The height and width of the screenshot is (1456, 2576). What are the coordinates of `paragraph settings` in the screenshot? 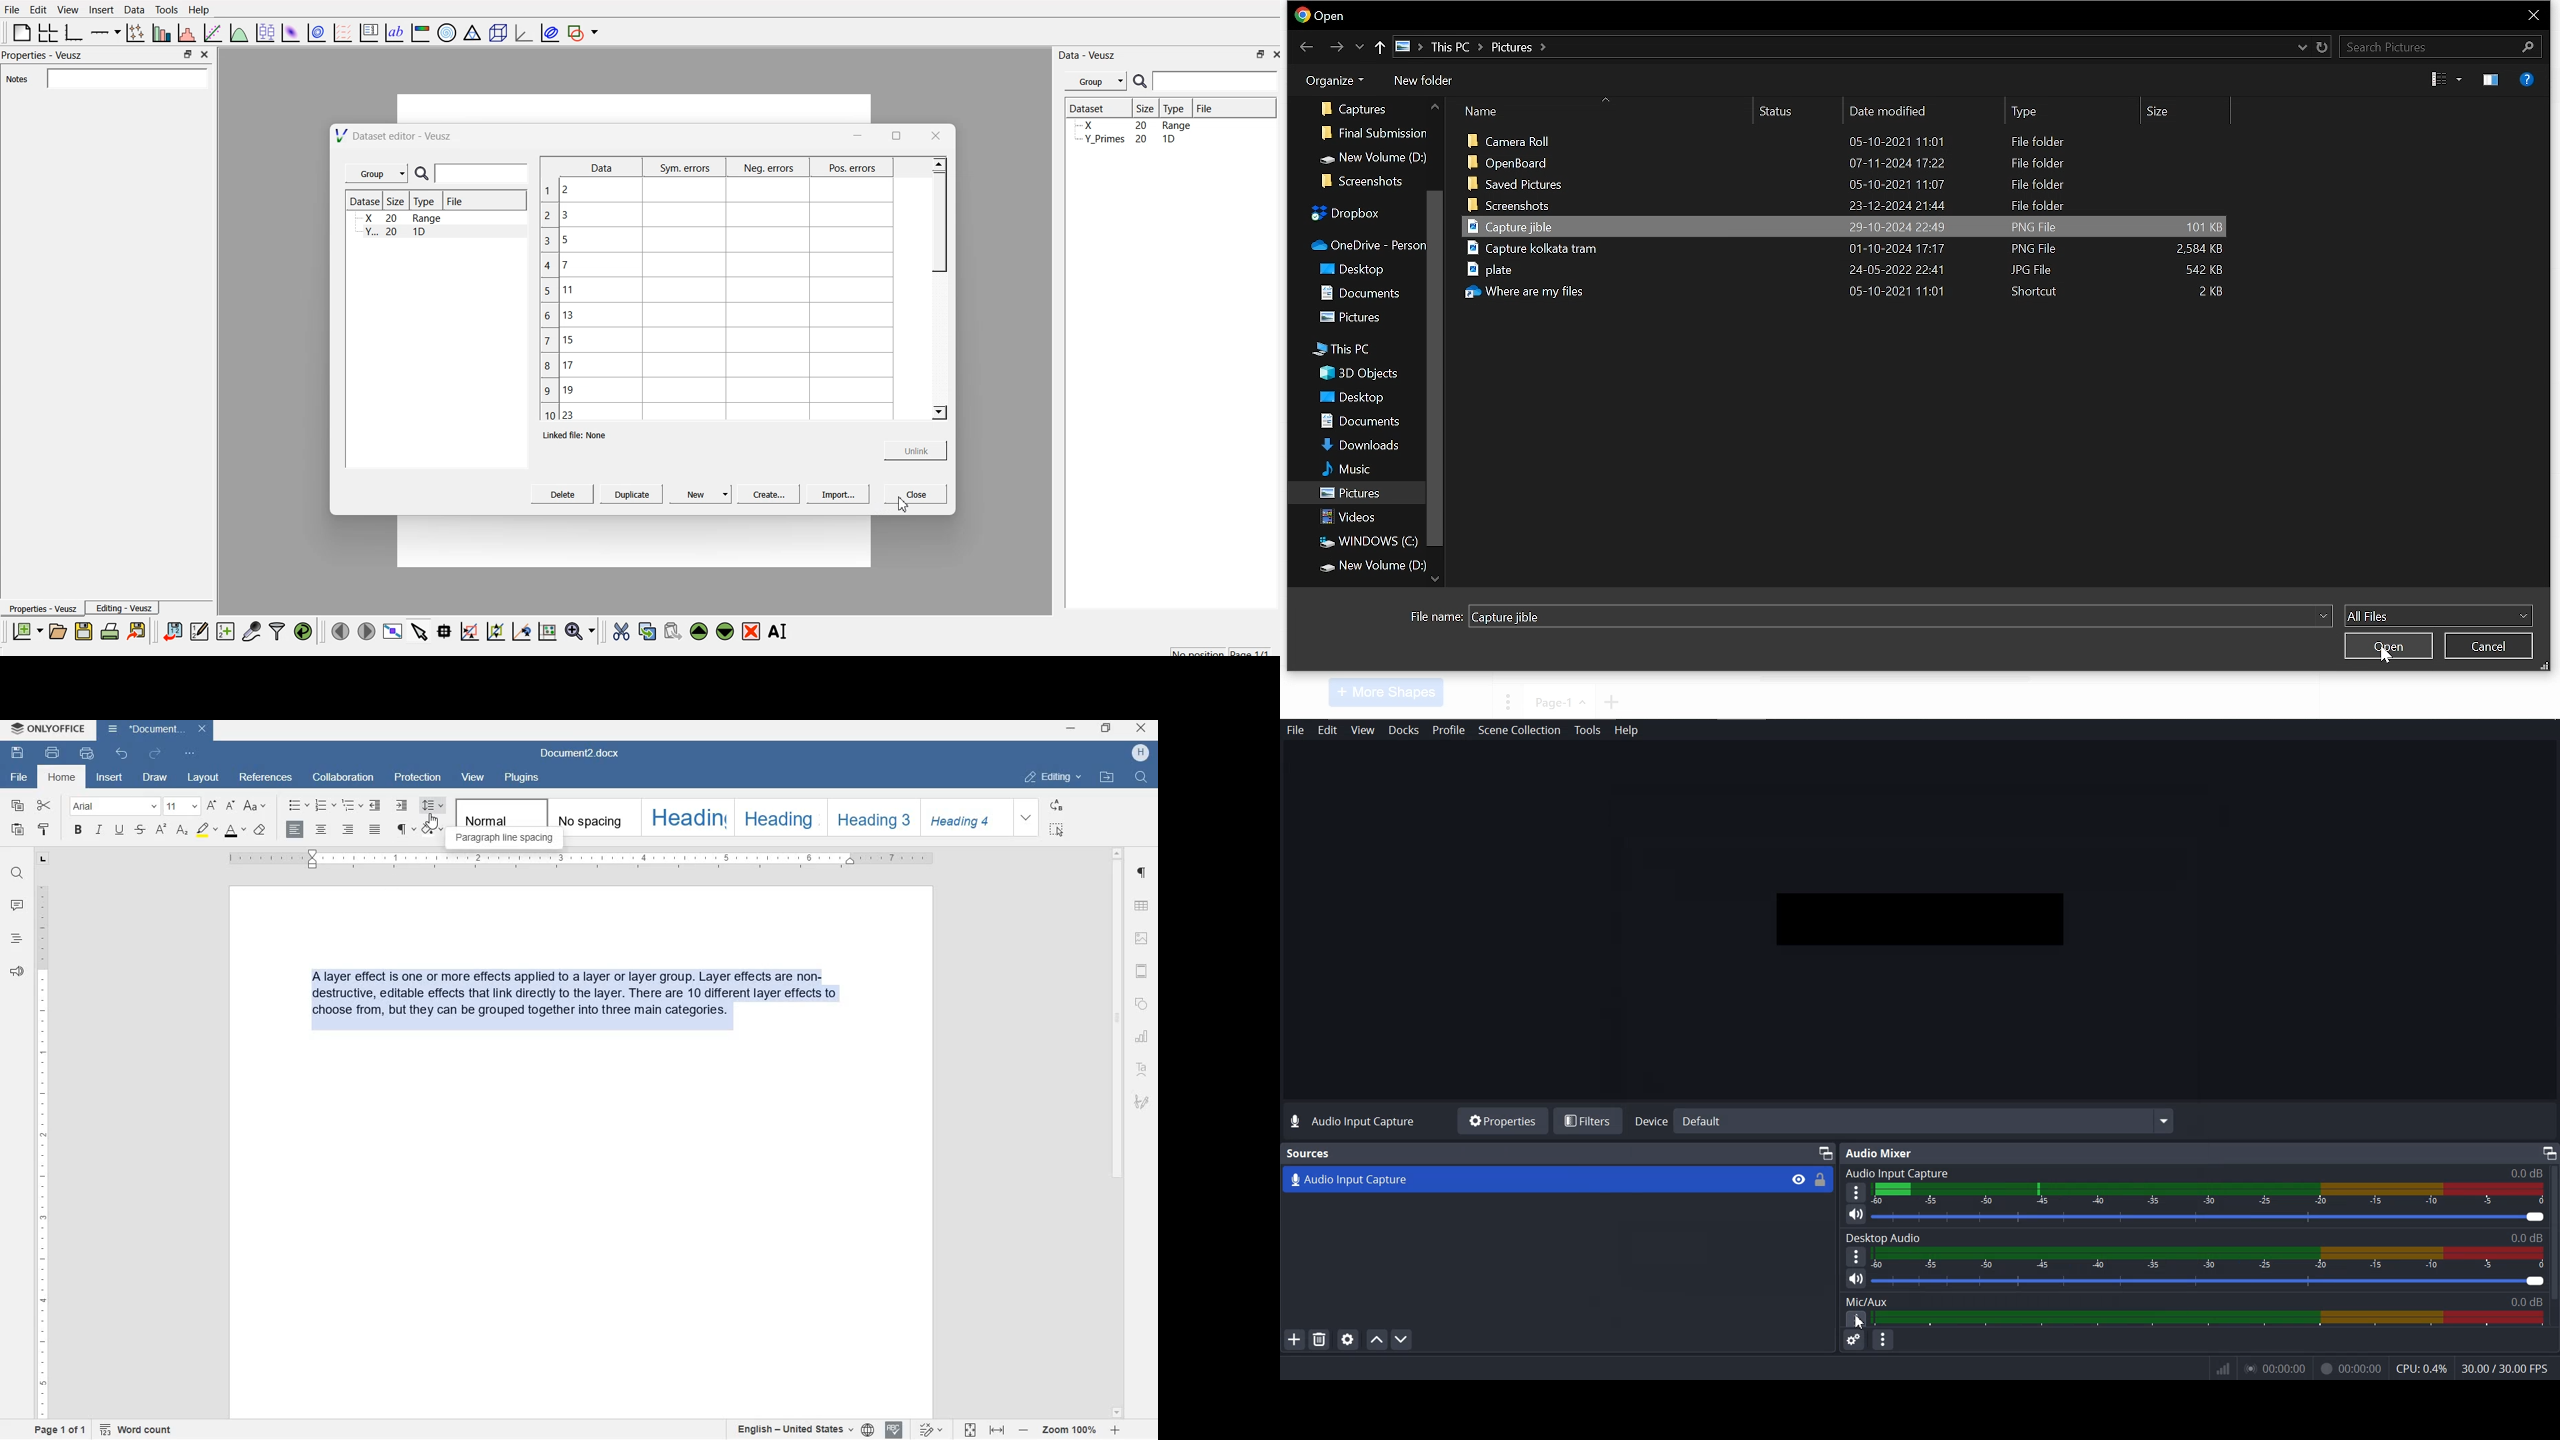 It's located at (1143, 876).